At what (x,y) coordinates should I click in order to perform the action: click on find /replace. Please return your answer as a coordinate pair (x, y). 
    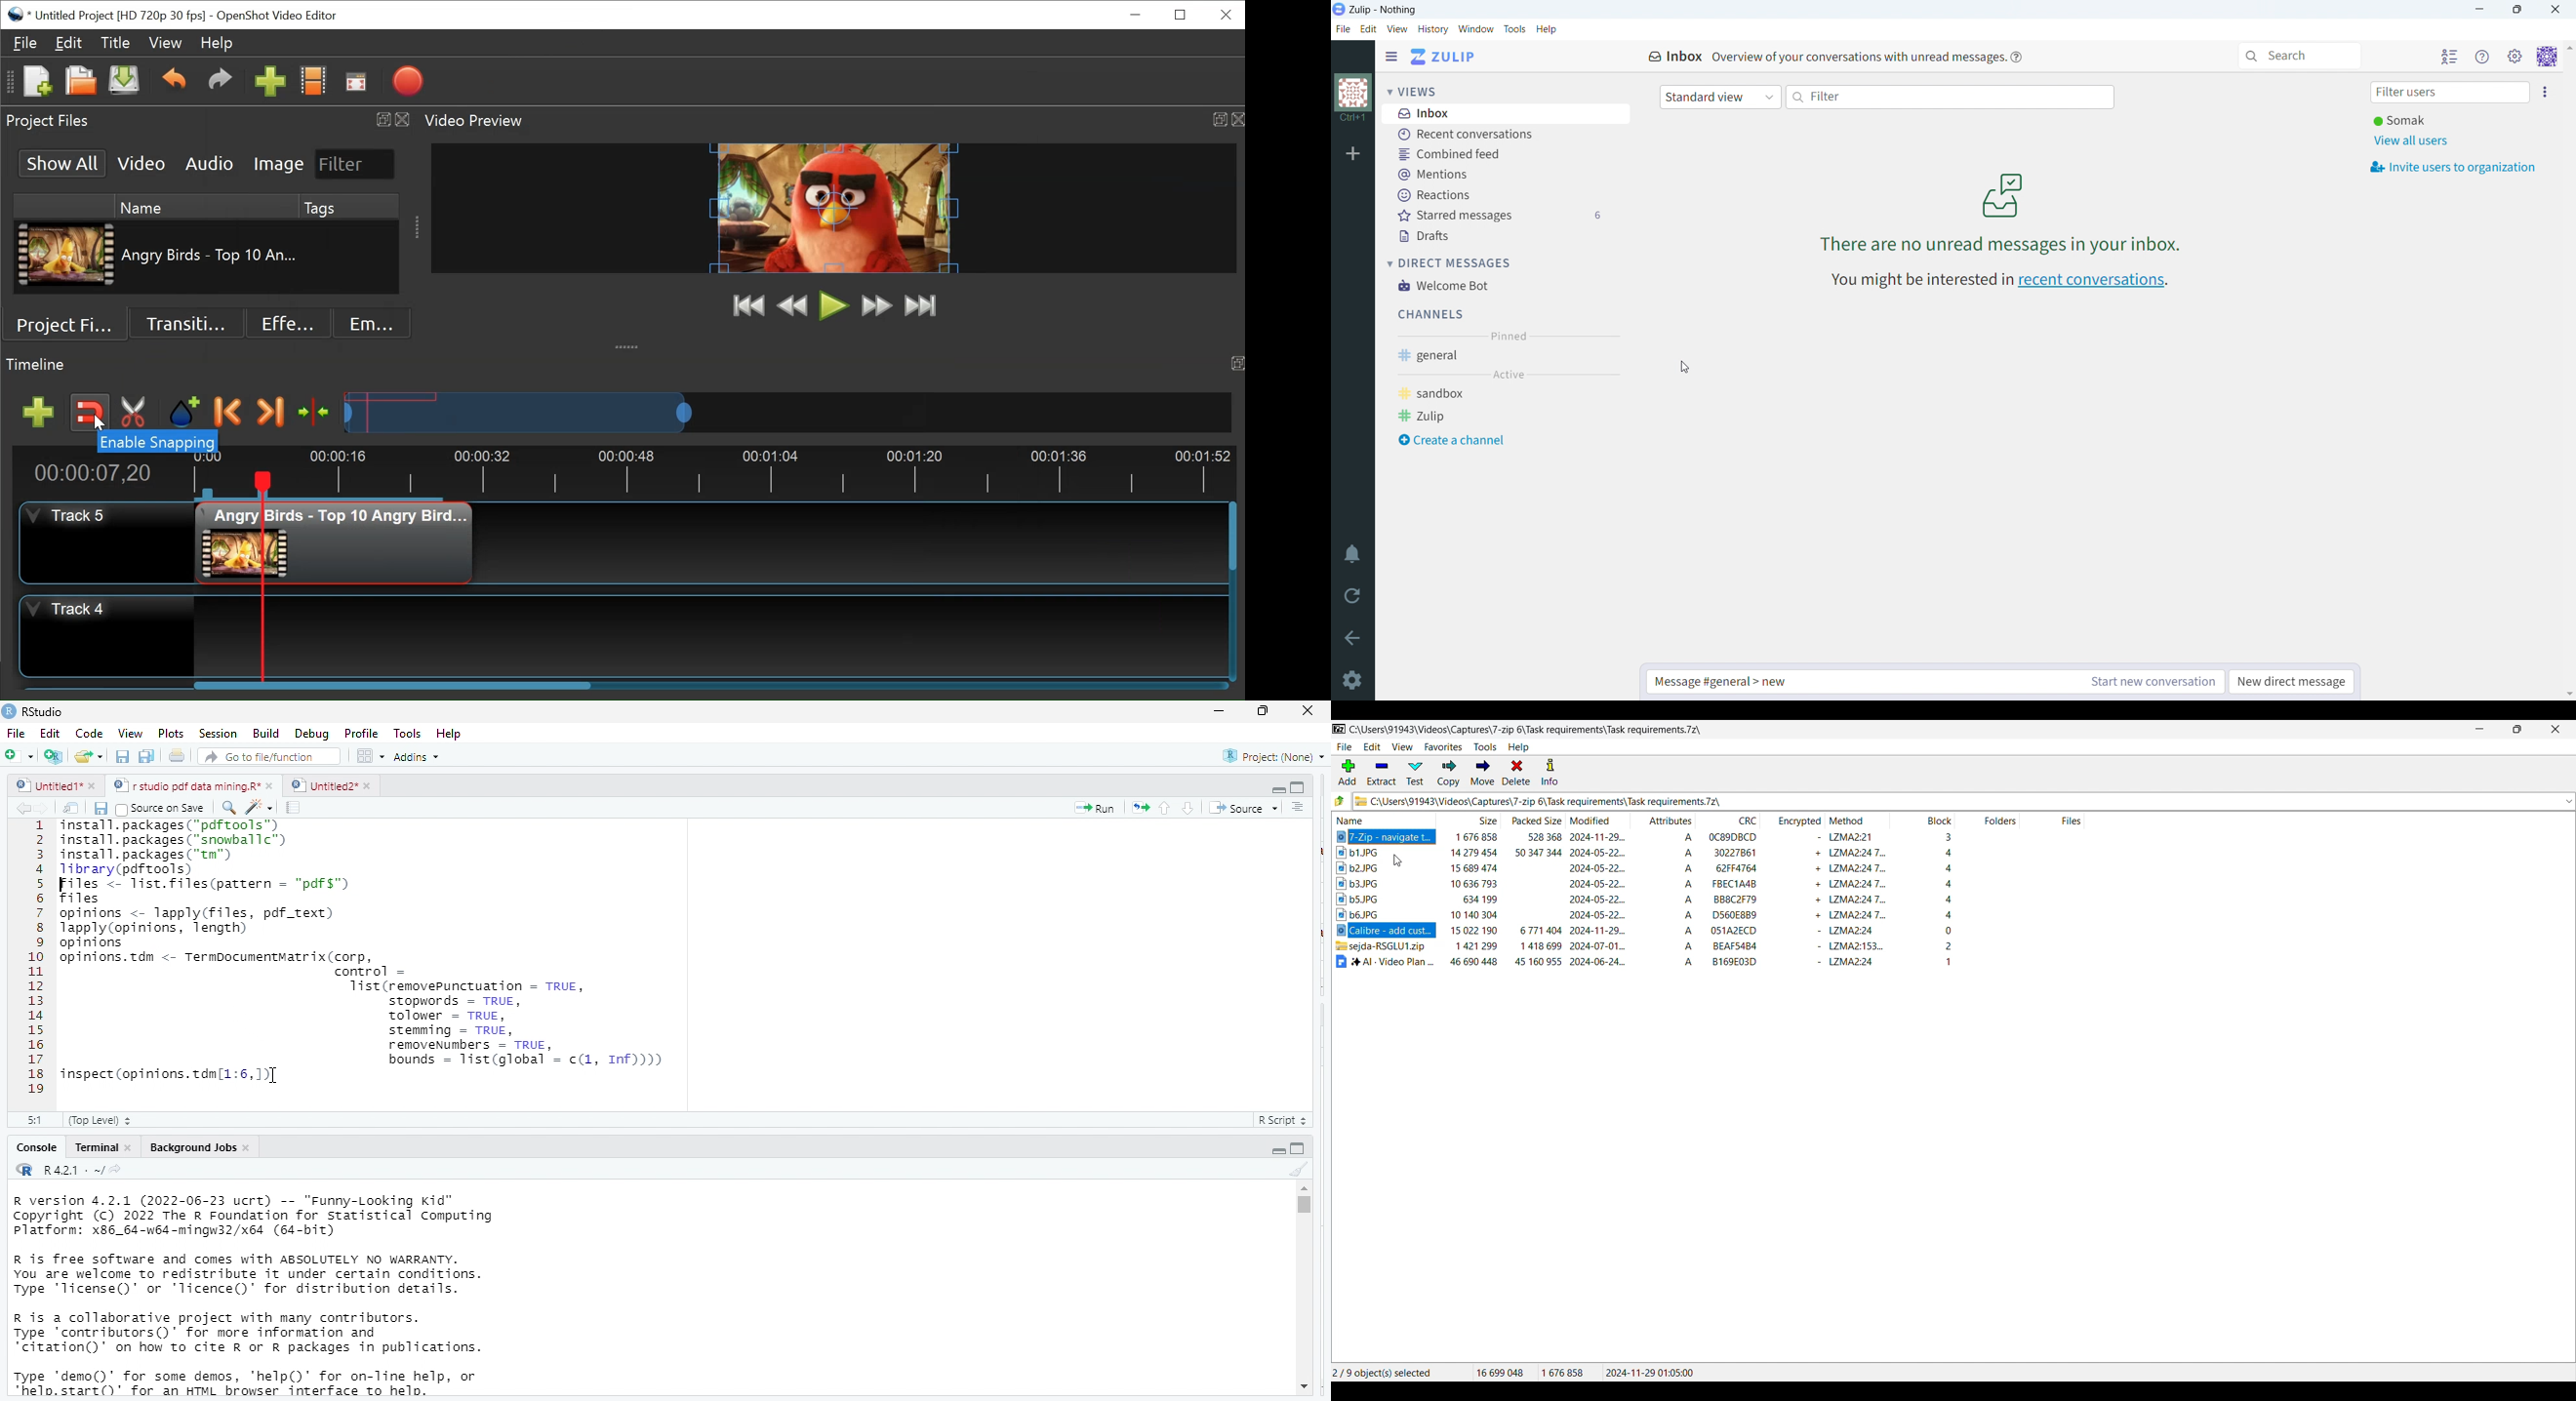
    Looking at the image, I should click on (228, 807).